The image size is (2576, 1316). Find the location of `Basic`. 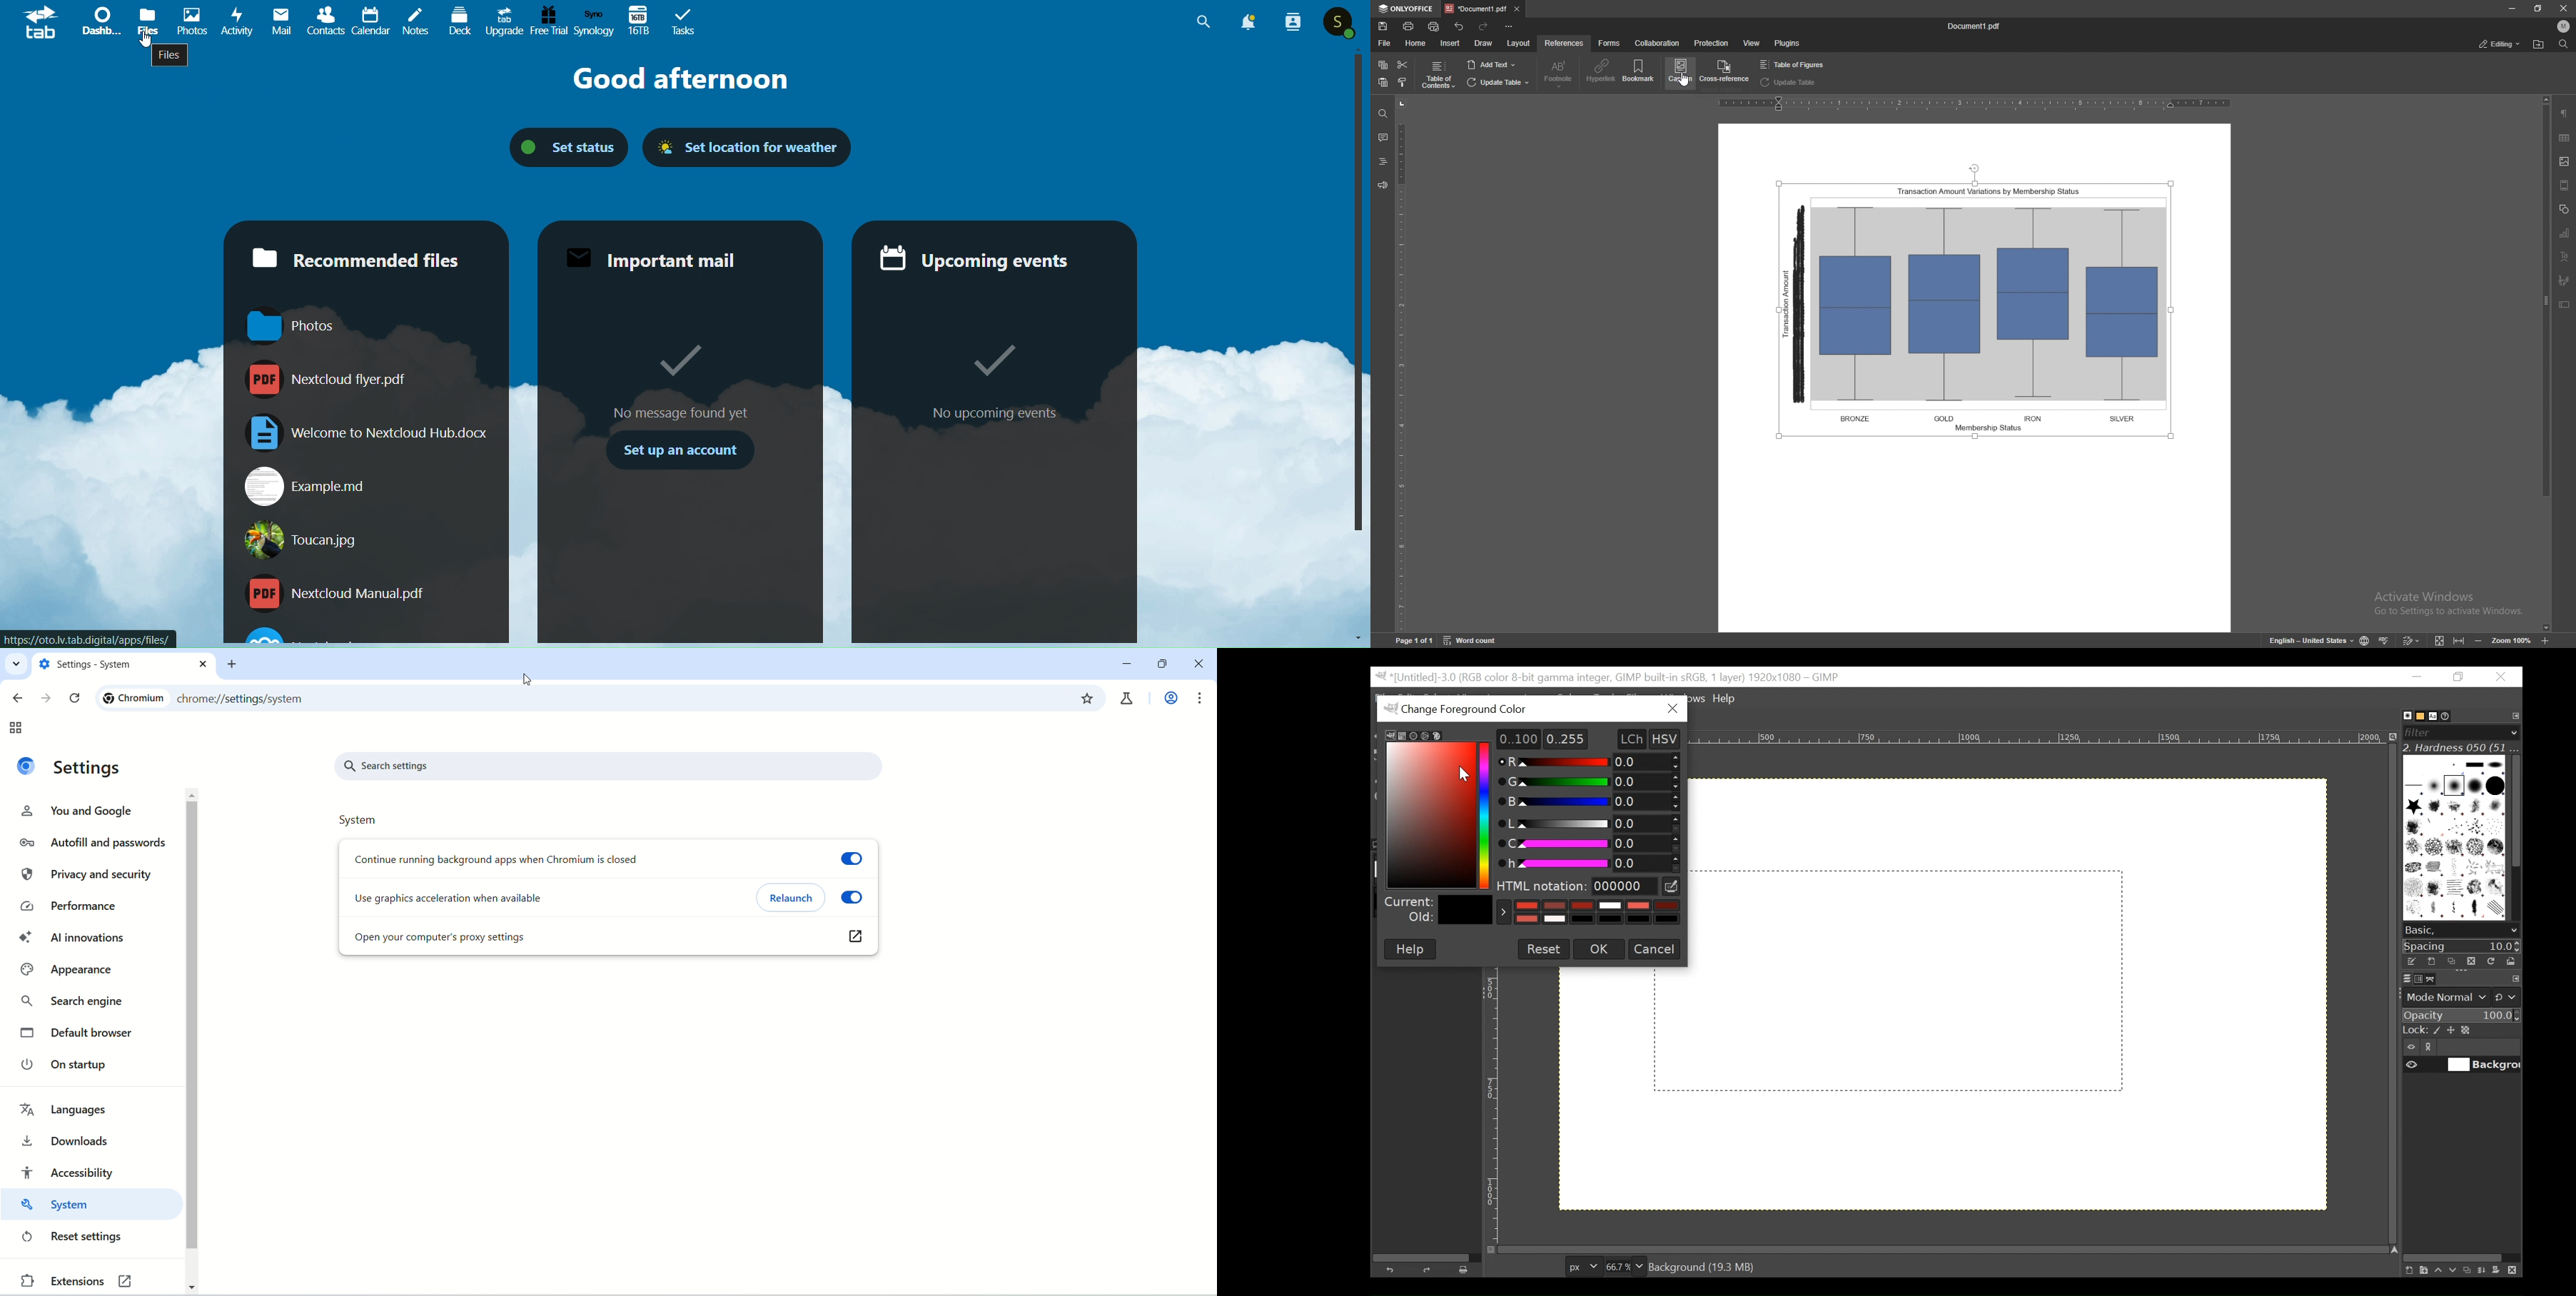

Basic is located at coordinates (2417, 716).